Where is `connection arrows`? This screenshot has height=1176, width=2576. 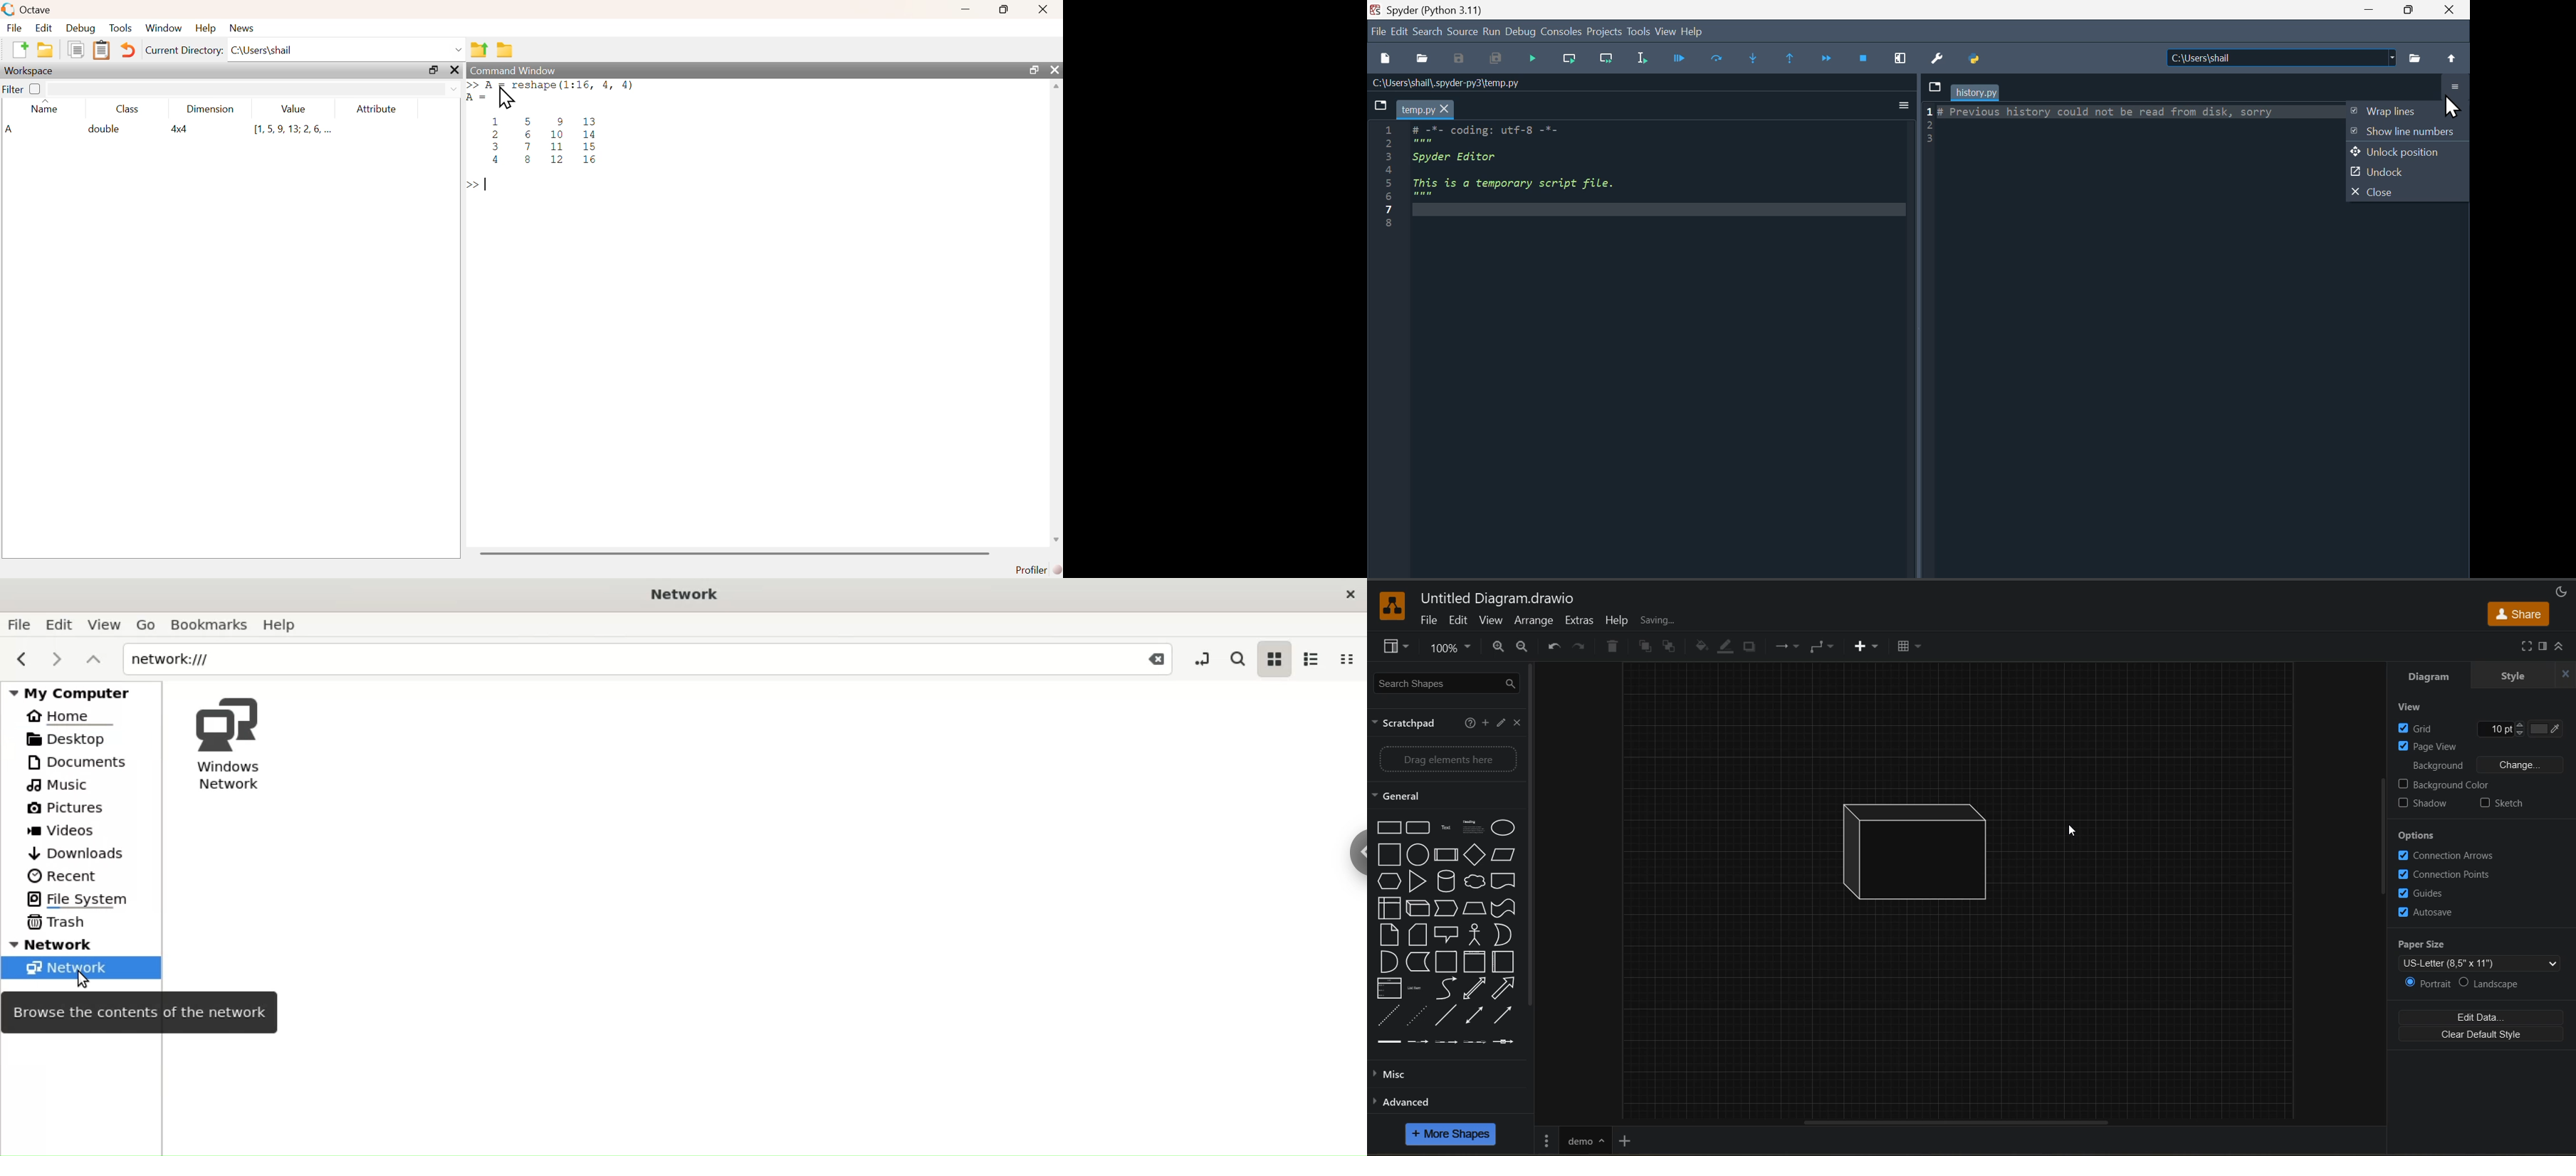 connection arrows is located at coordinates (2450, 856).